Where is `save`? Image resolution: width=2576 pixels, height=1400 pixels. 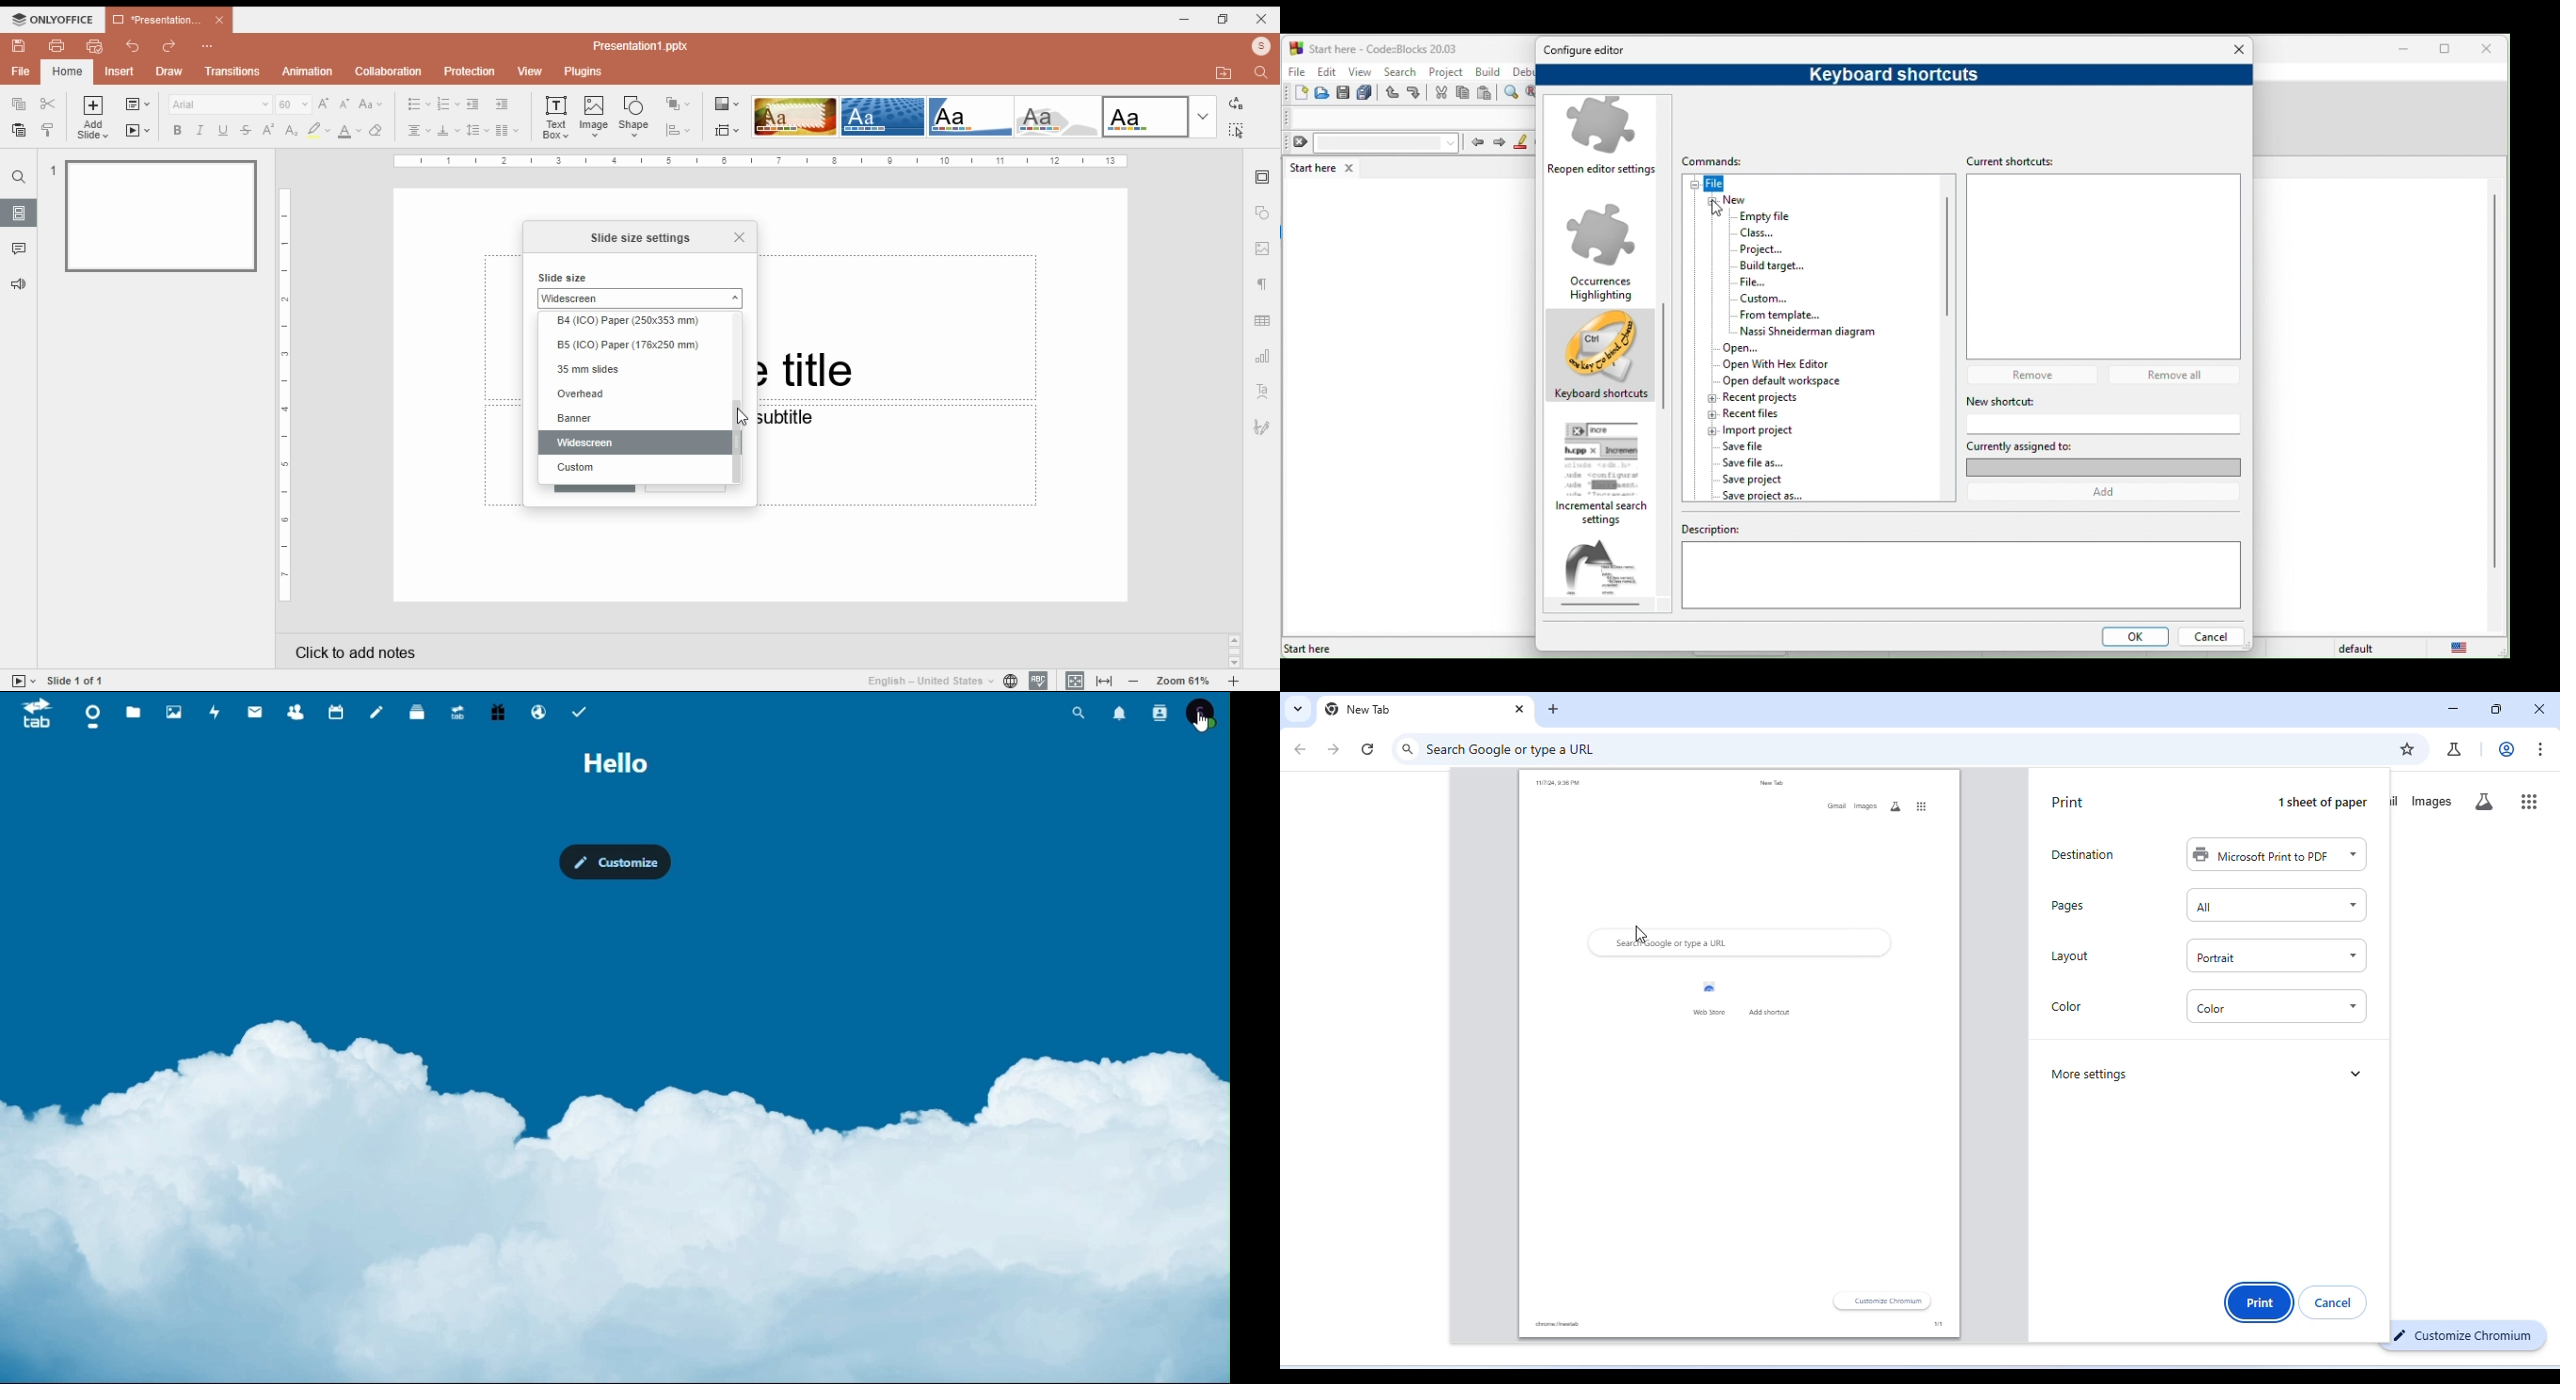 save is located at coordinates (18, 46).